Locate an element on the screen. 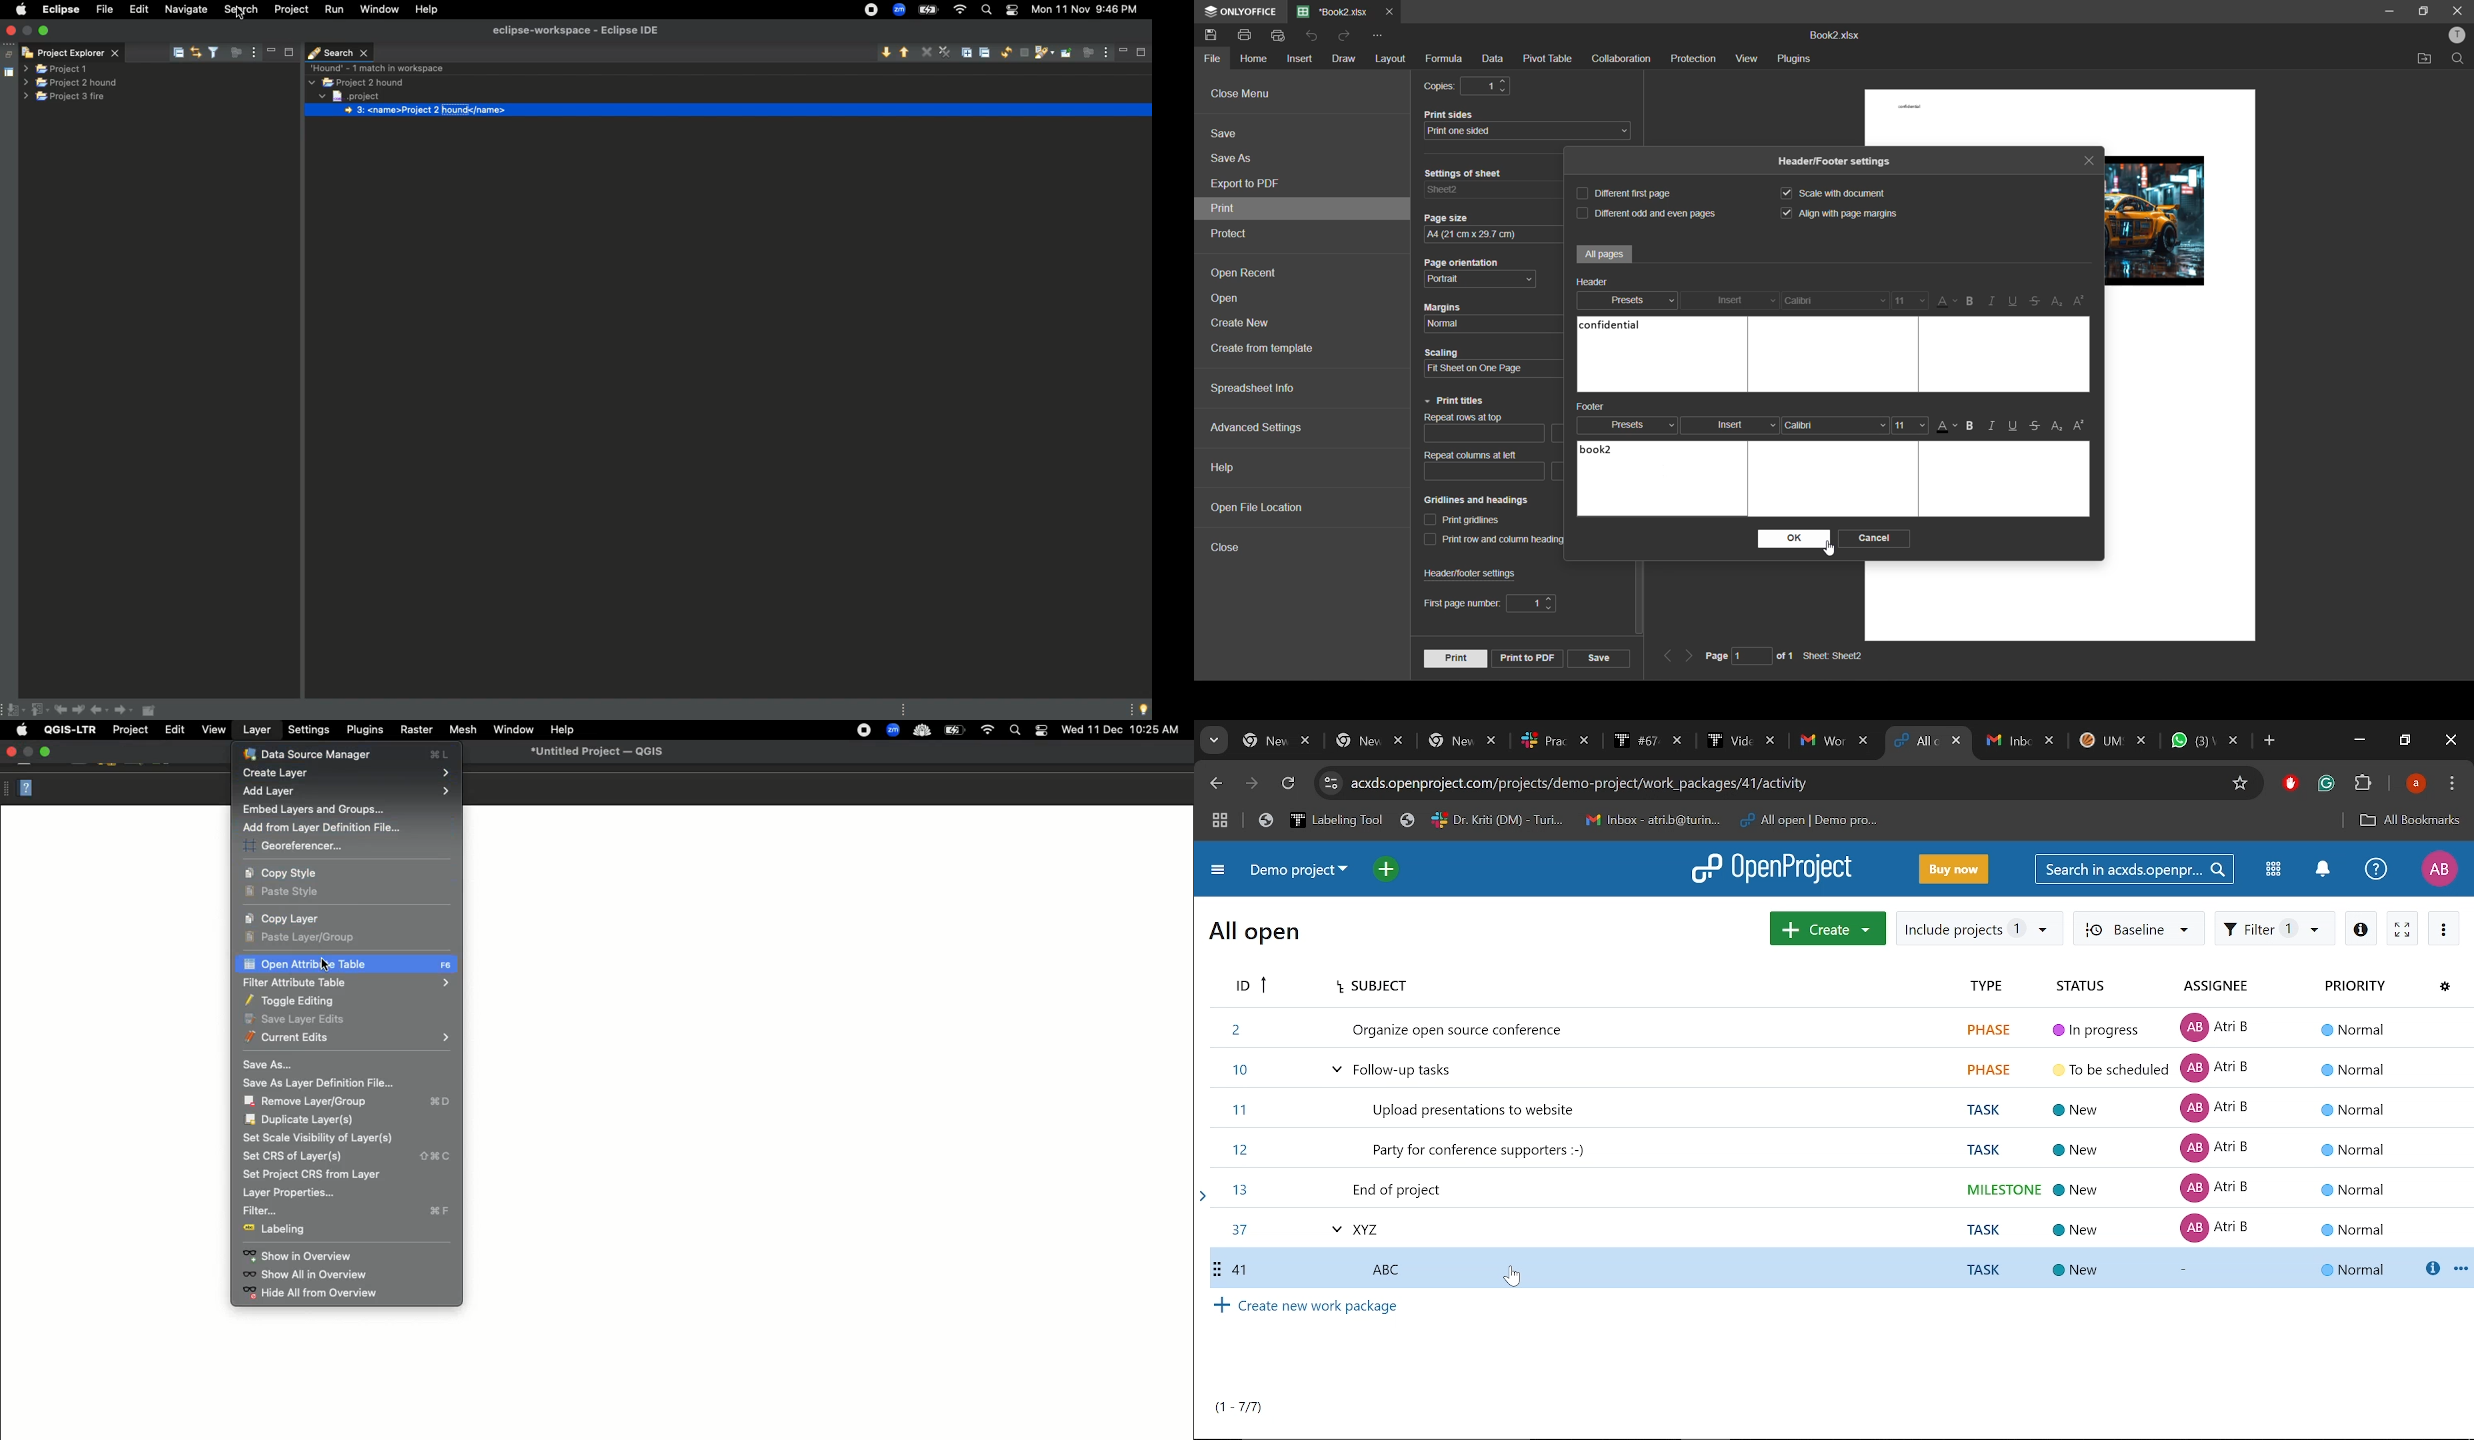 The width and height of the screenshot is (2492, 1456). Book2.xlsx is located at coordinates (1833, 35).